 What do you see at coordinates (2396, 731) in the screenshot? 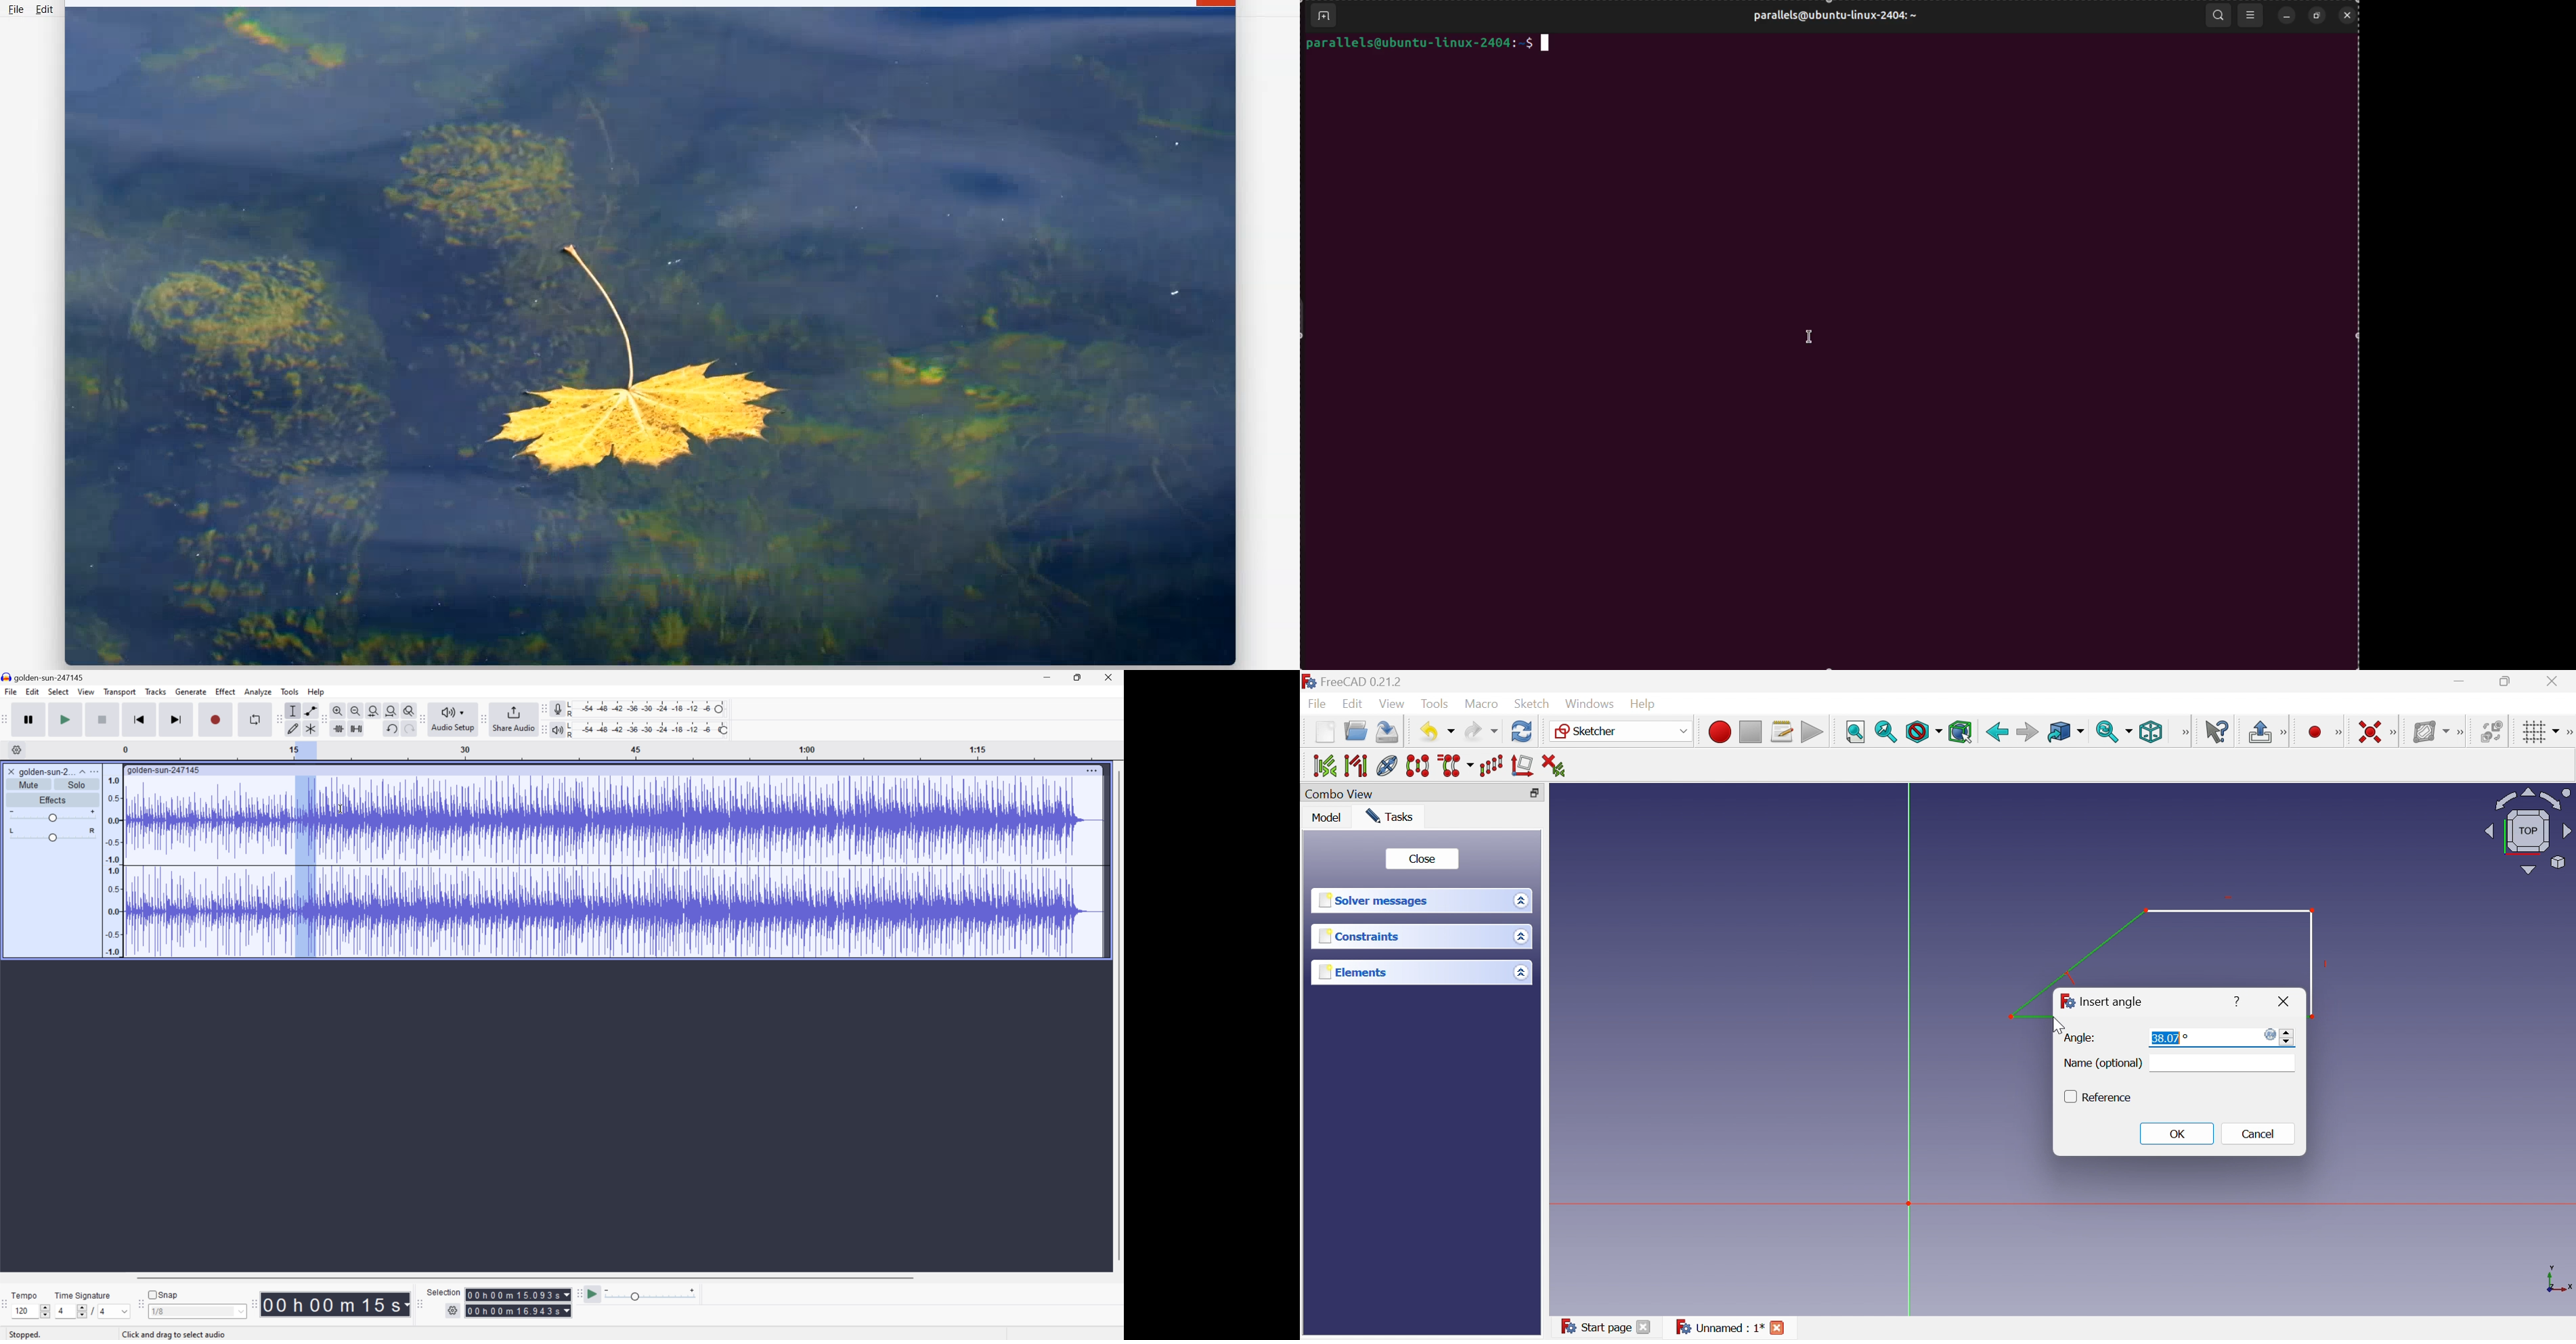
I see `More` at bounding box center [2396, 731].